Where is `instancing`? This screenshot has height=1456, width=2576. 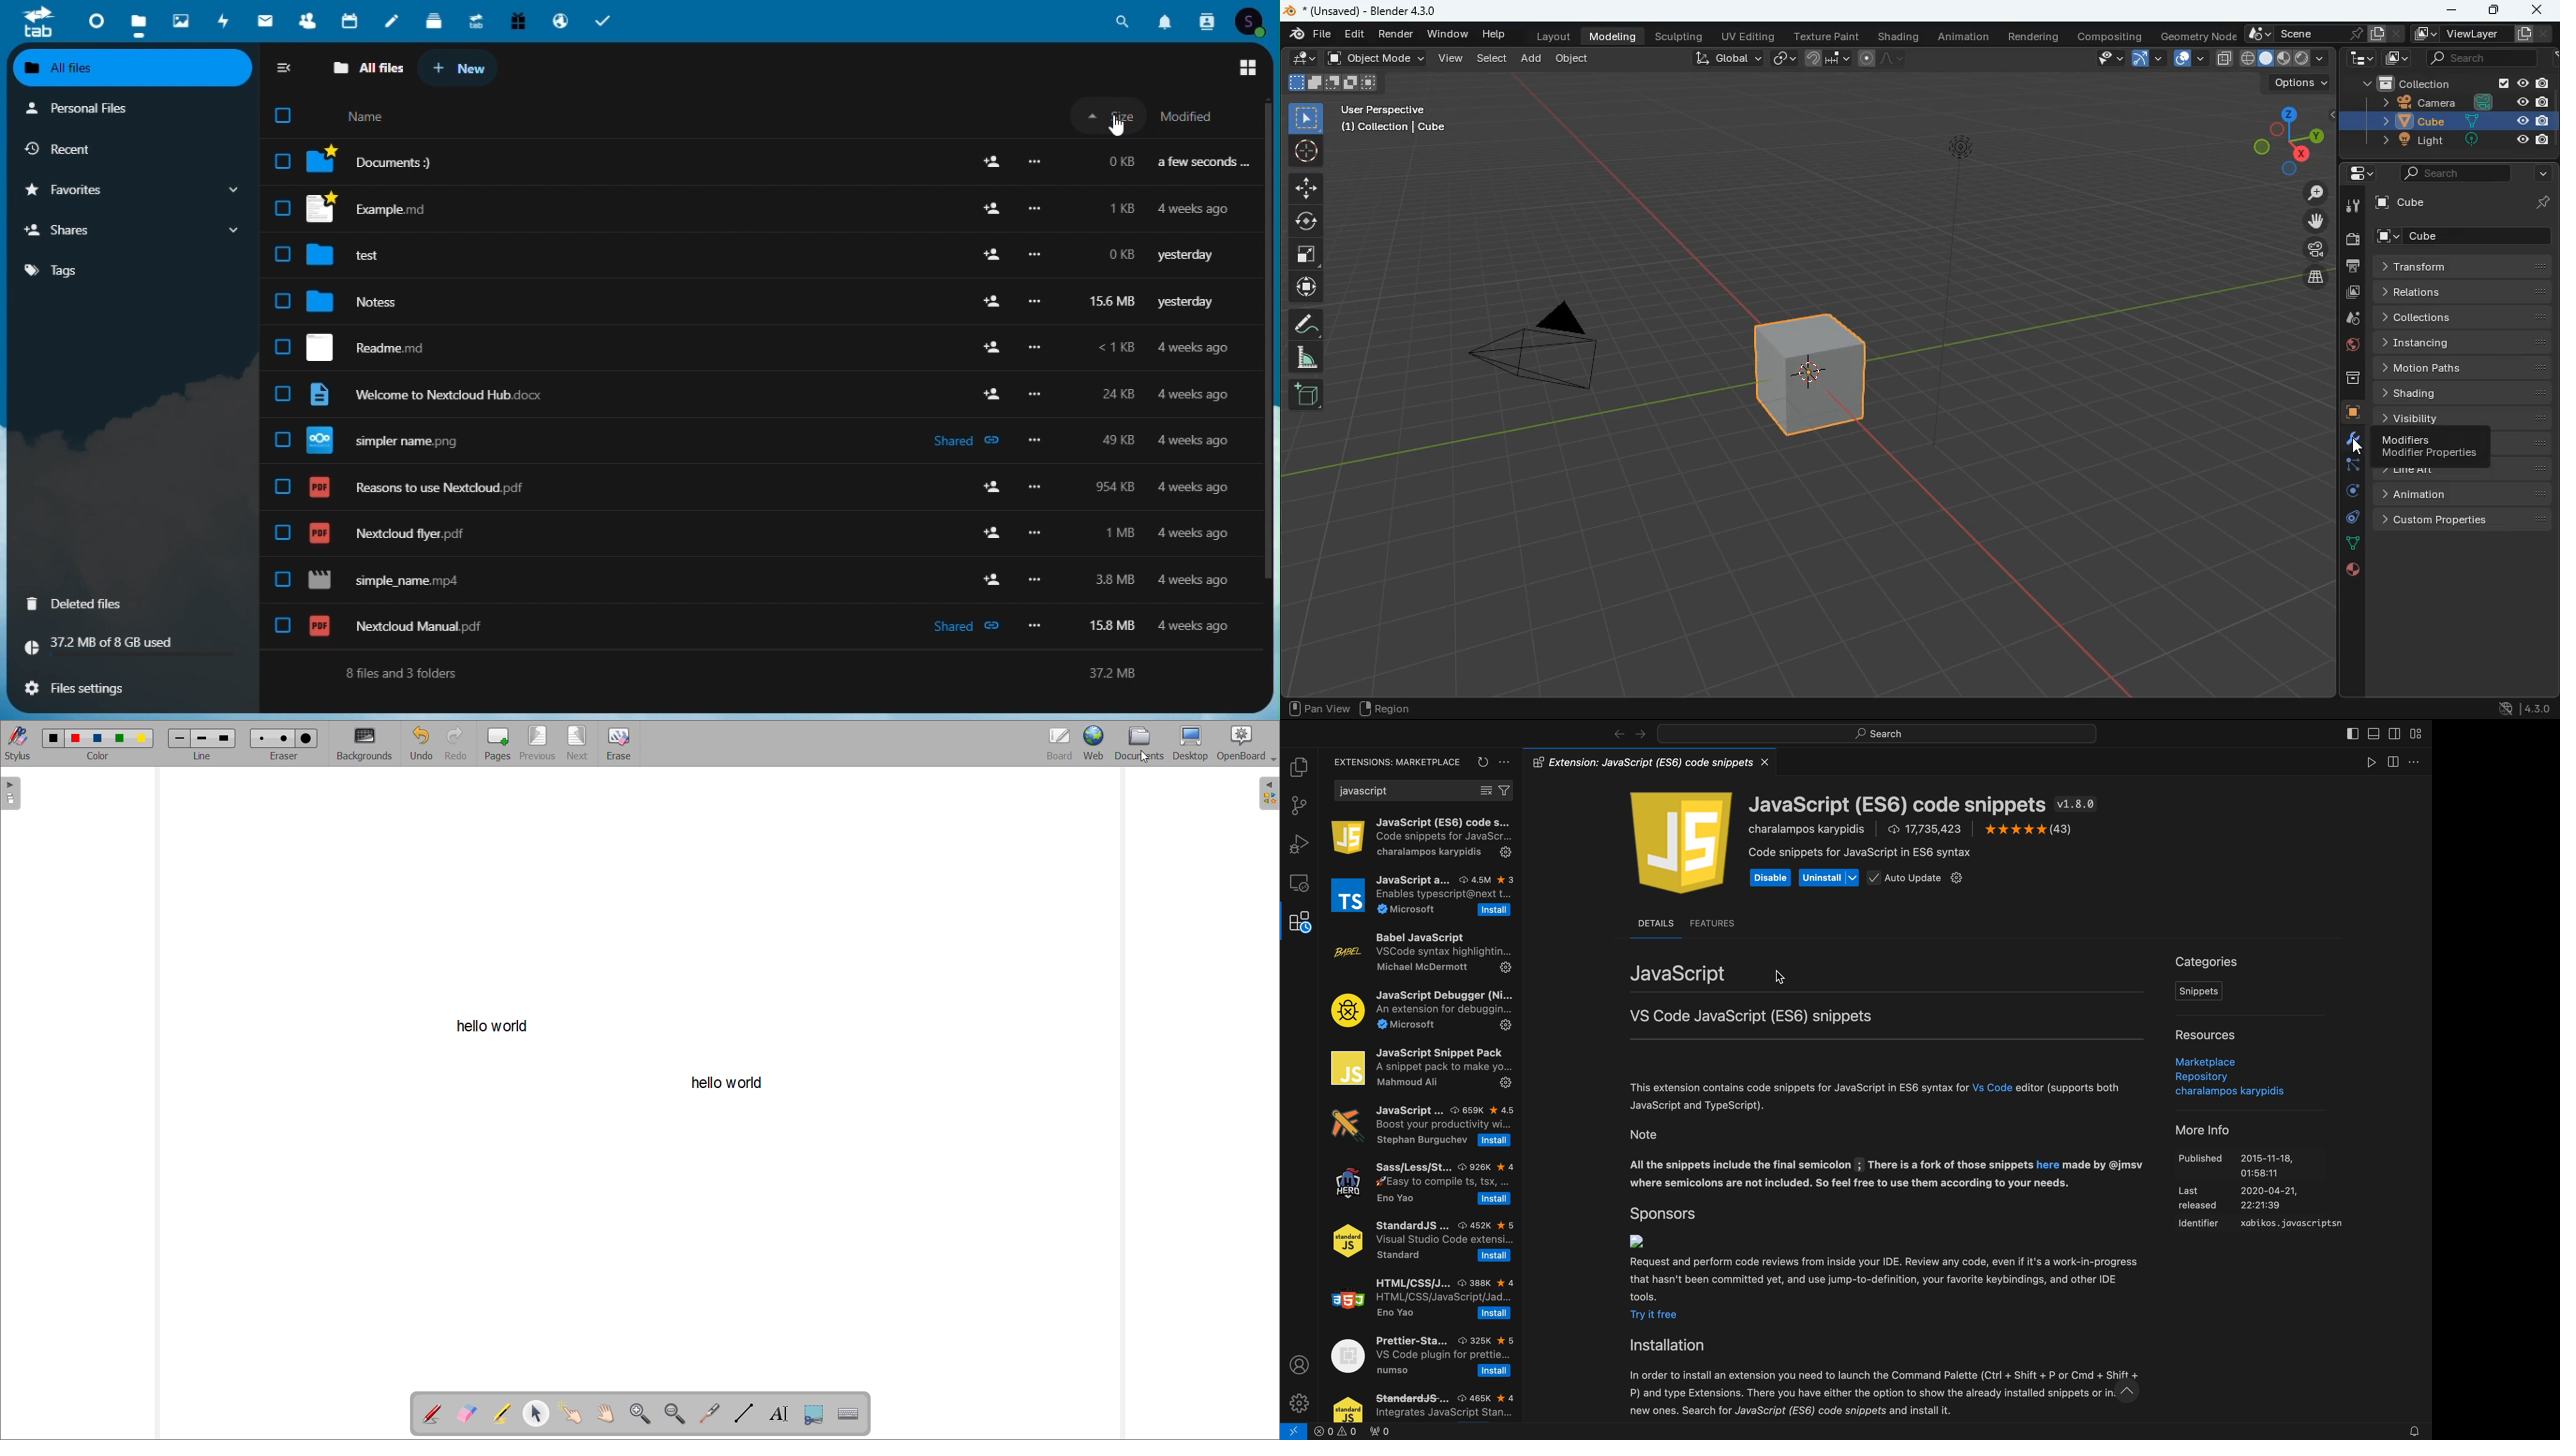 instancing is located at coordinates (2463, 343).